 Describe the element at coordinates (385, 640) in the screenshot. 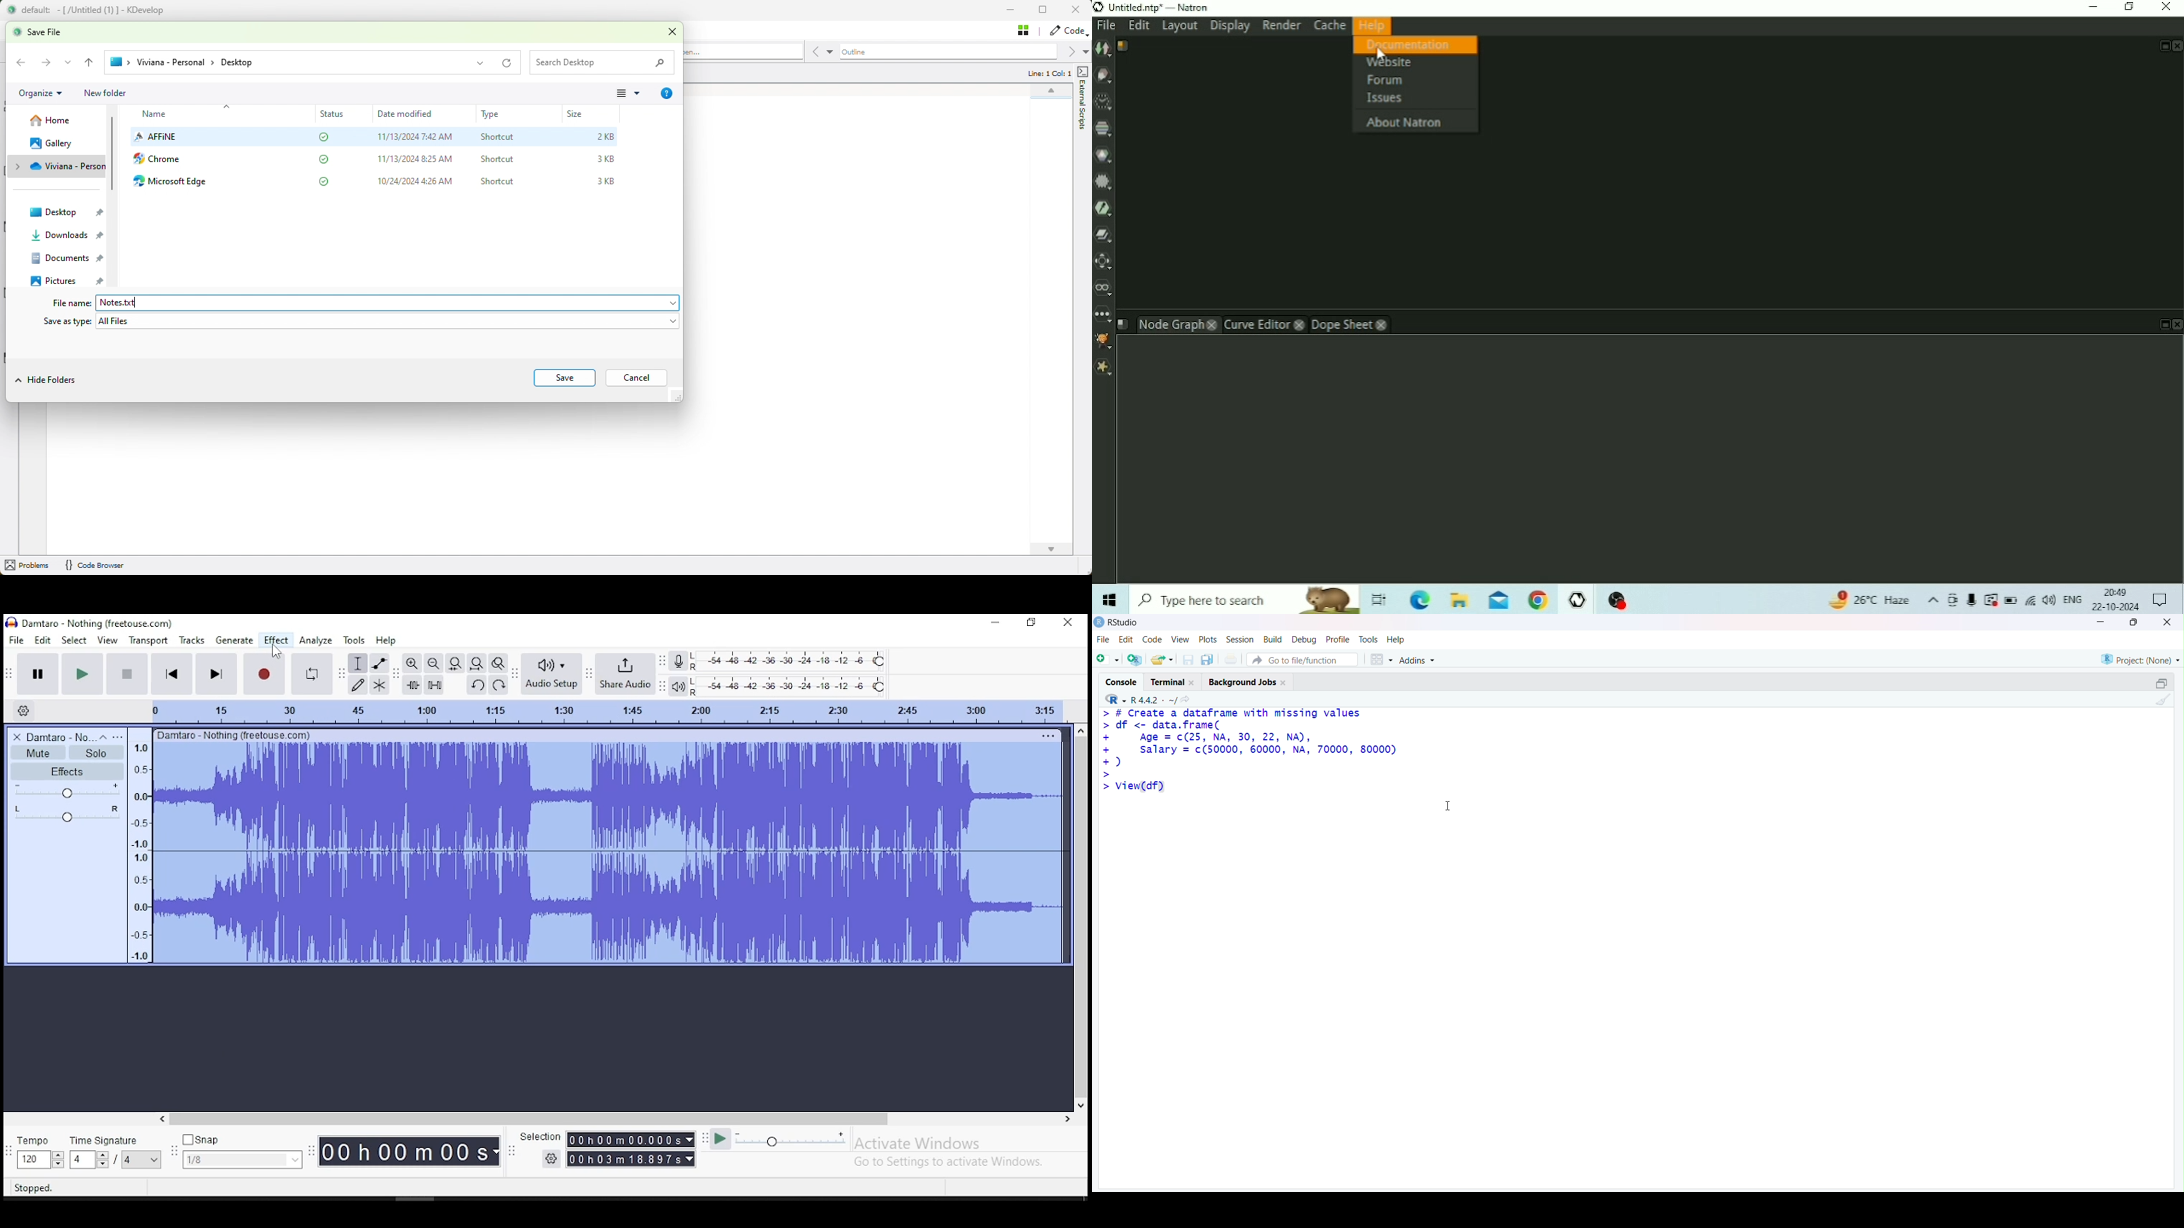

I see `help` at that location.